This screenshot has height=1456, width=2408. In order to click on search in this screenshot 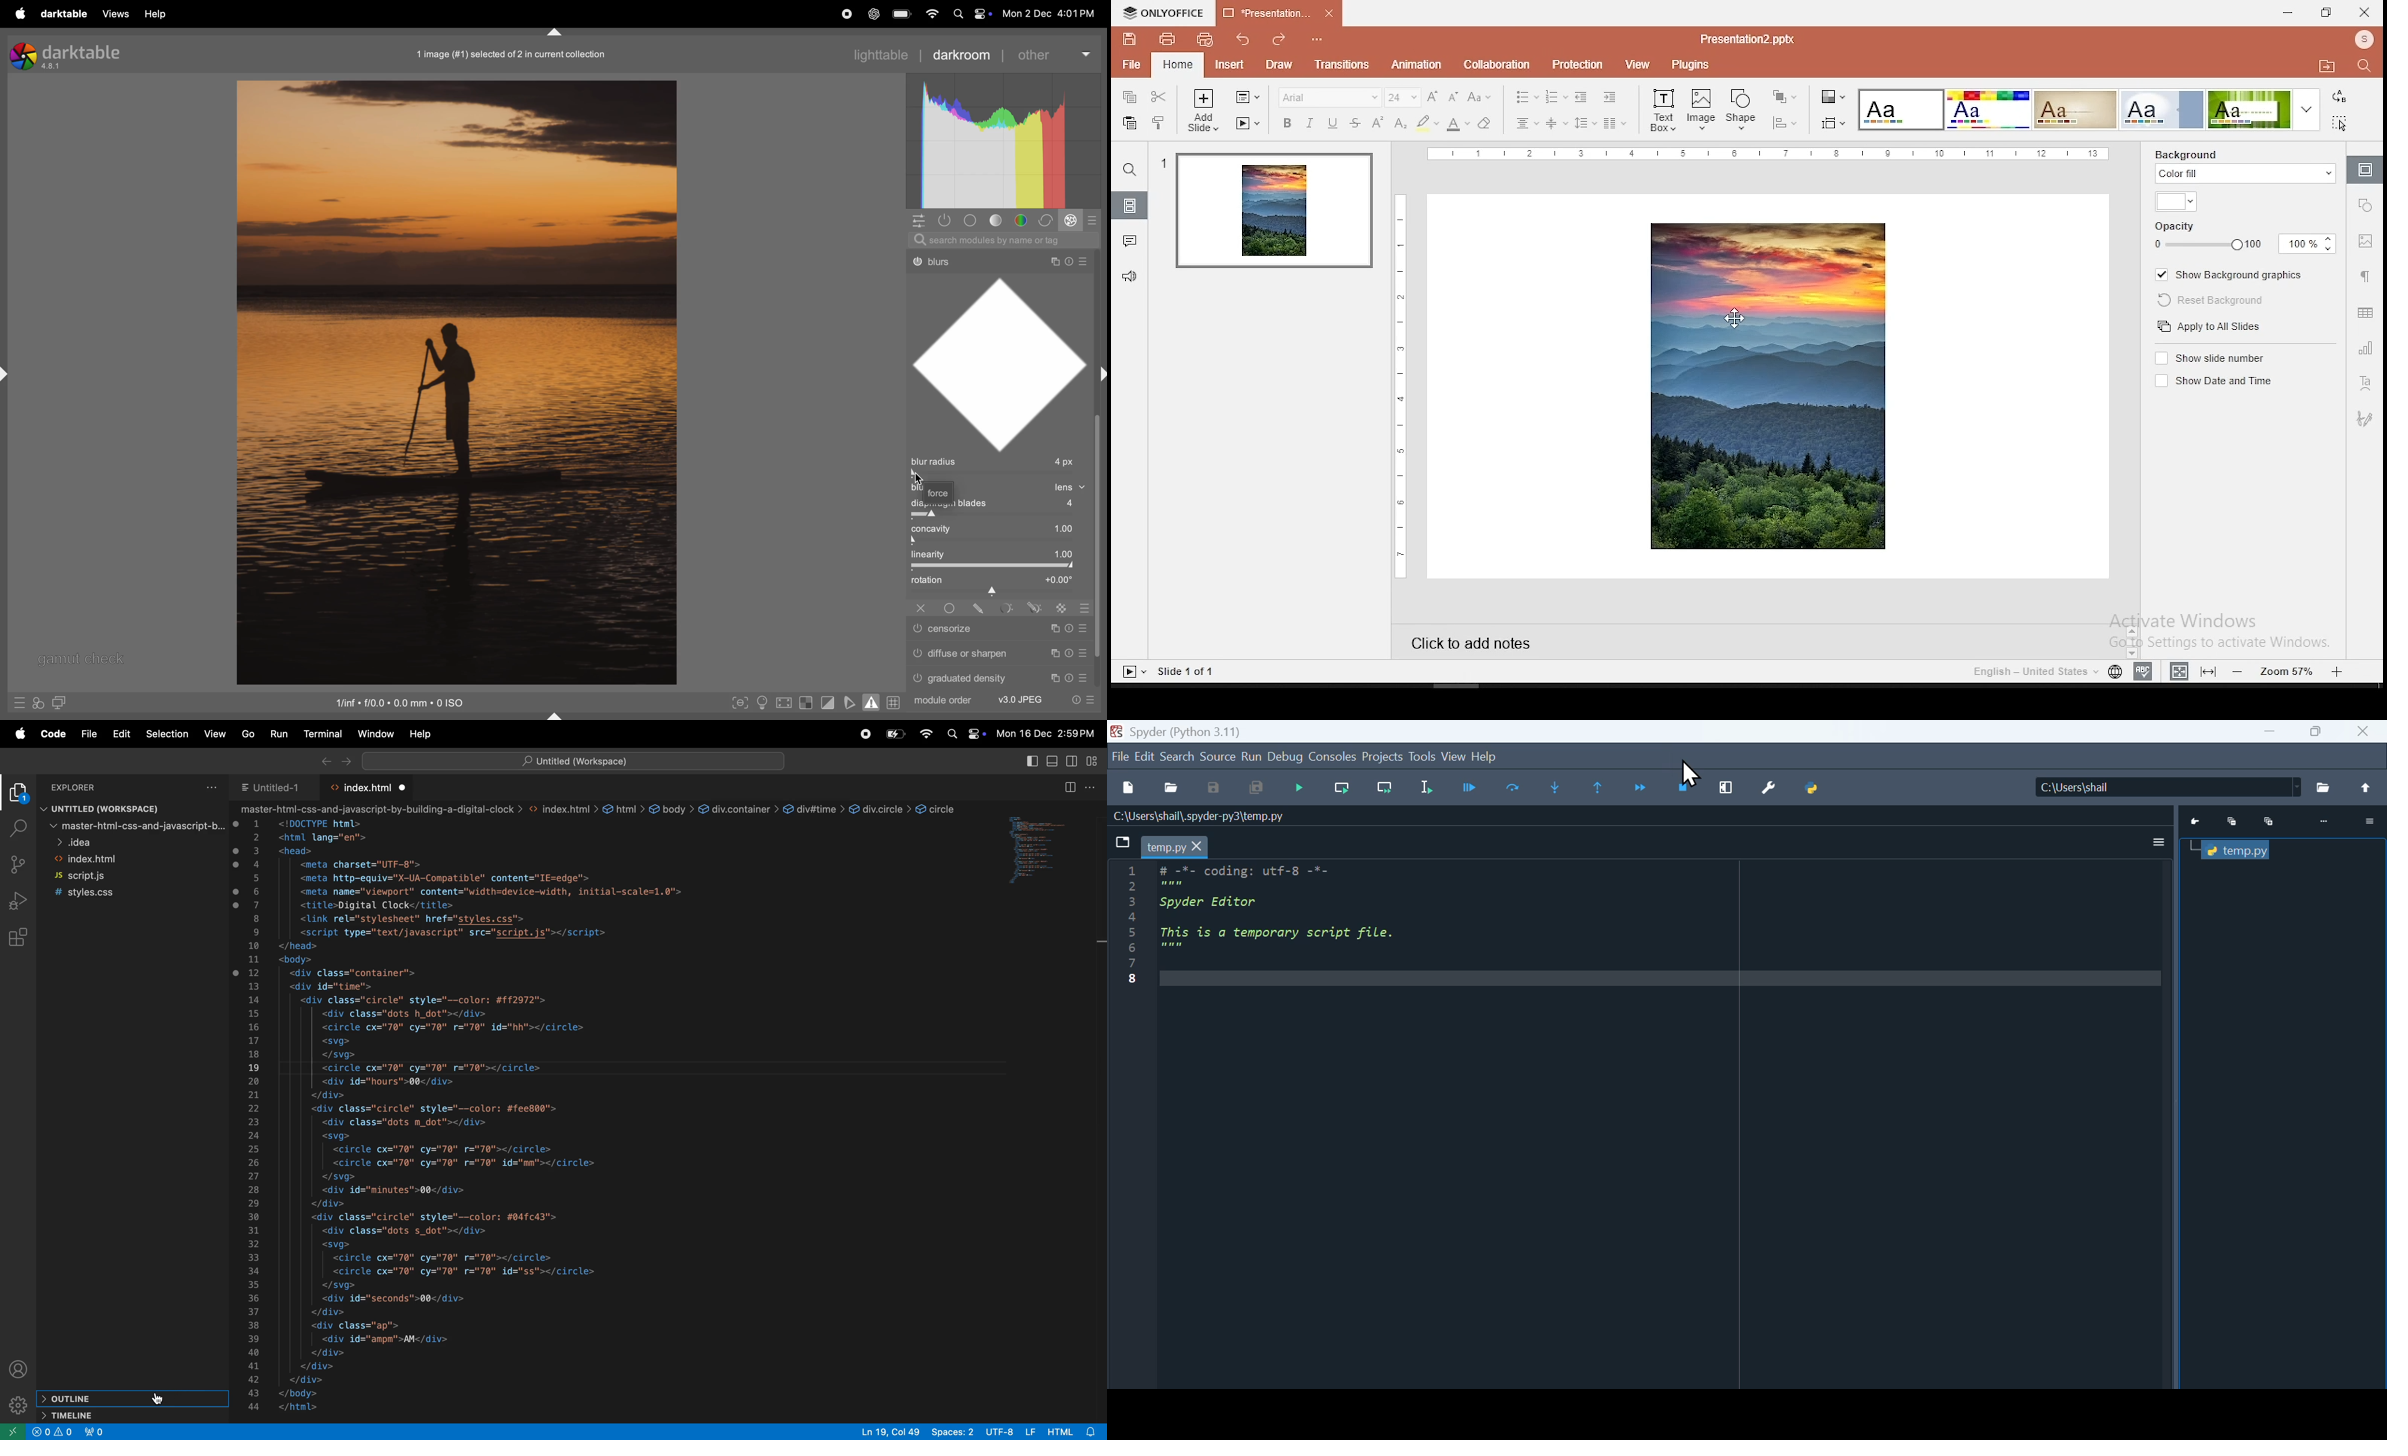, I will do `click(1178, 757)`.